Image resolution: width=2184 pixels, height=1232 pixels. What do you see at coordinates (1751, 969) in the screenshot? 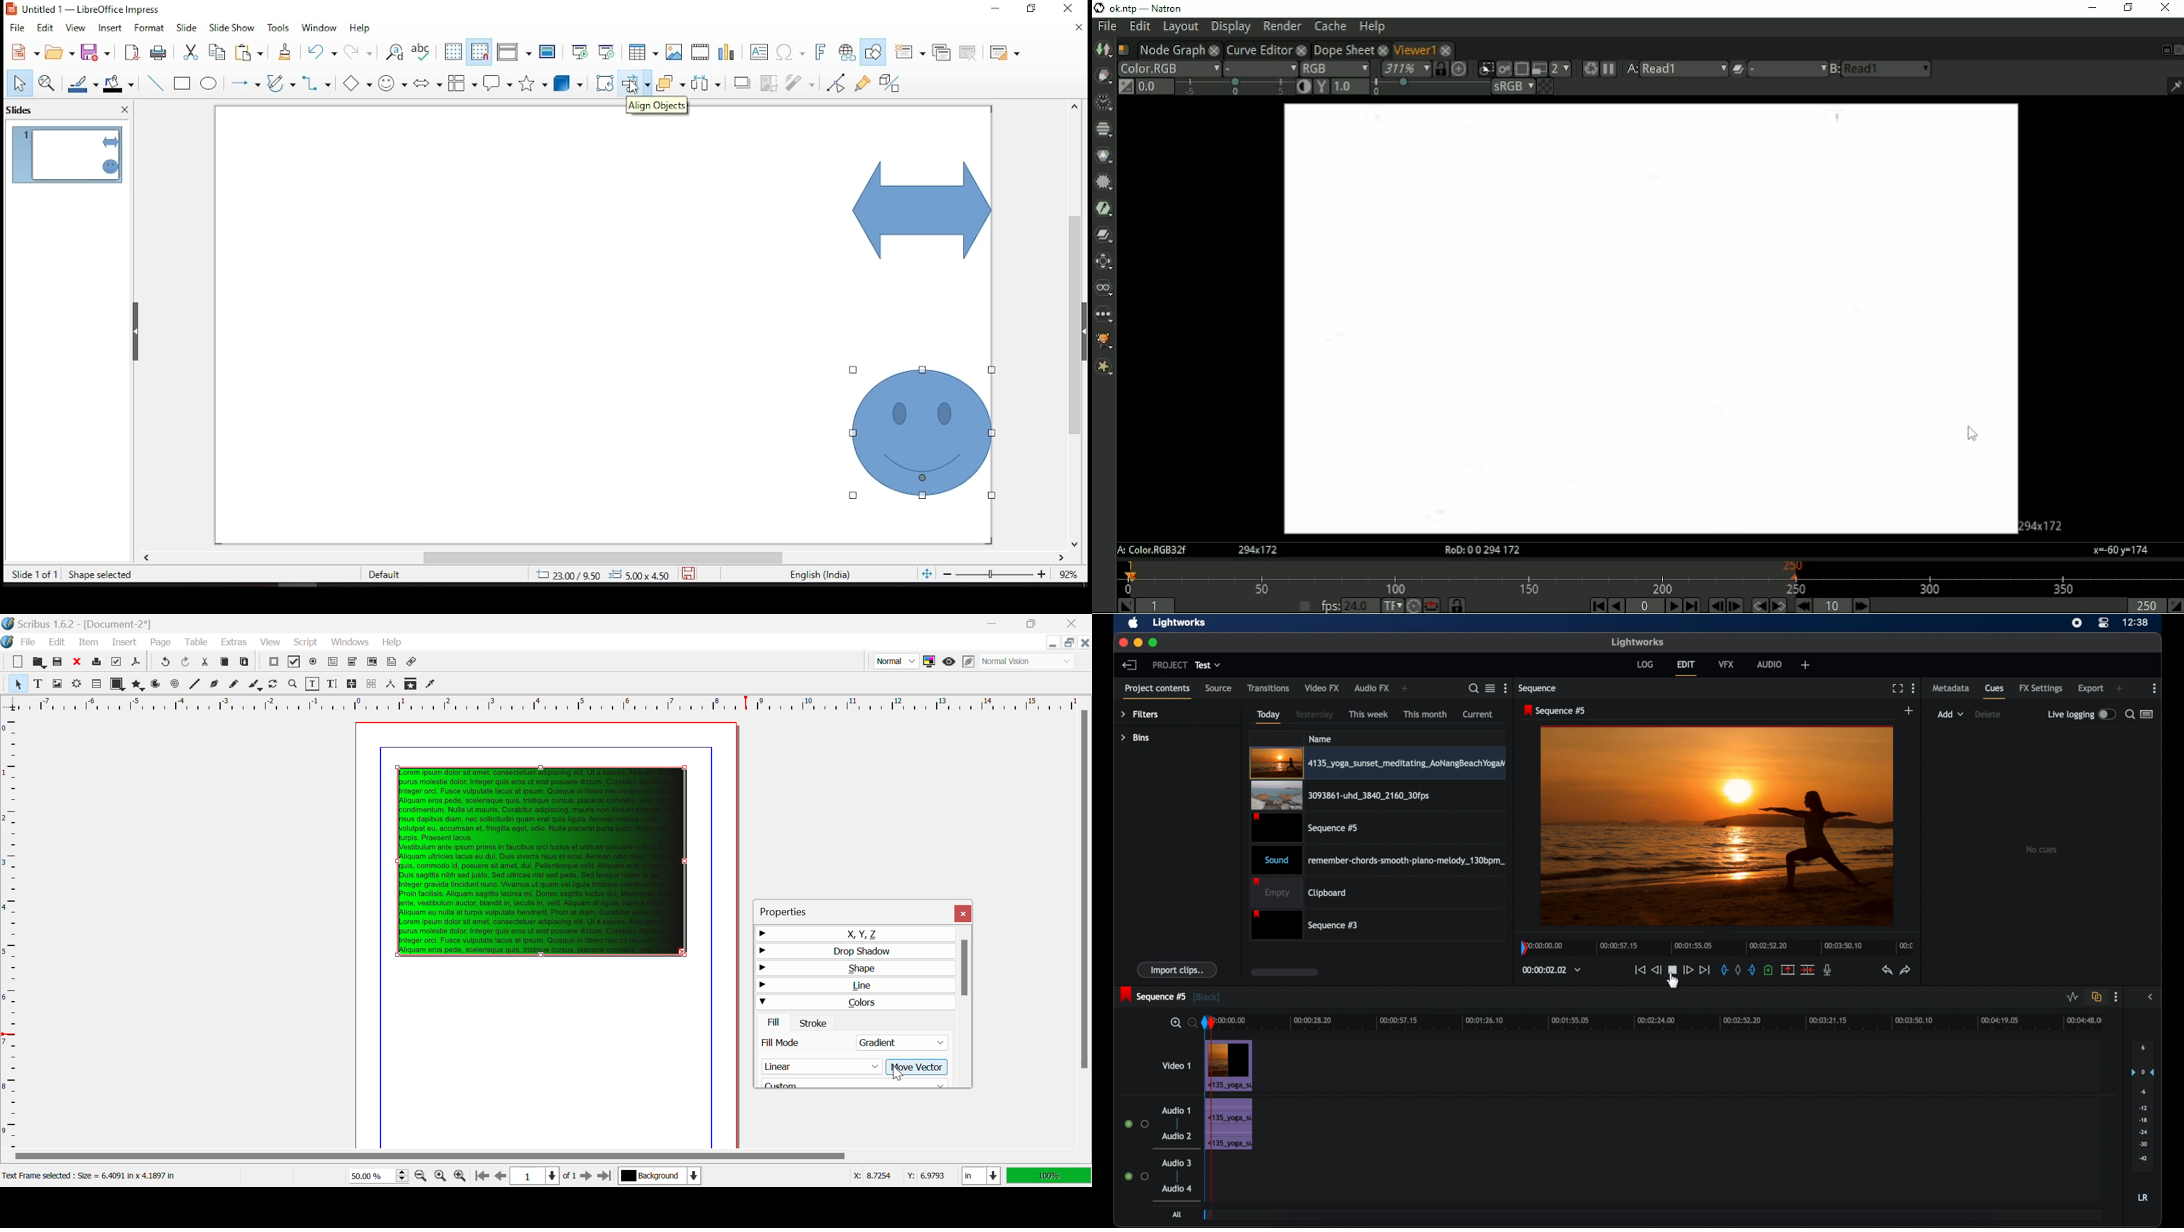
I see `out mark` at bounding box center [1751, 969].